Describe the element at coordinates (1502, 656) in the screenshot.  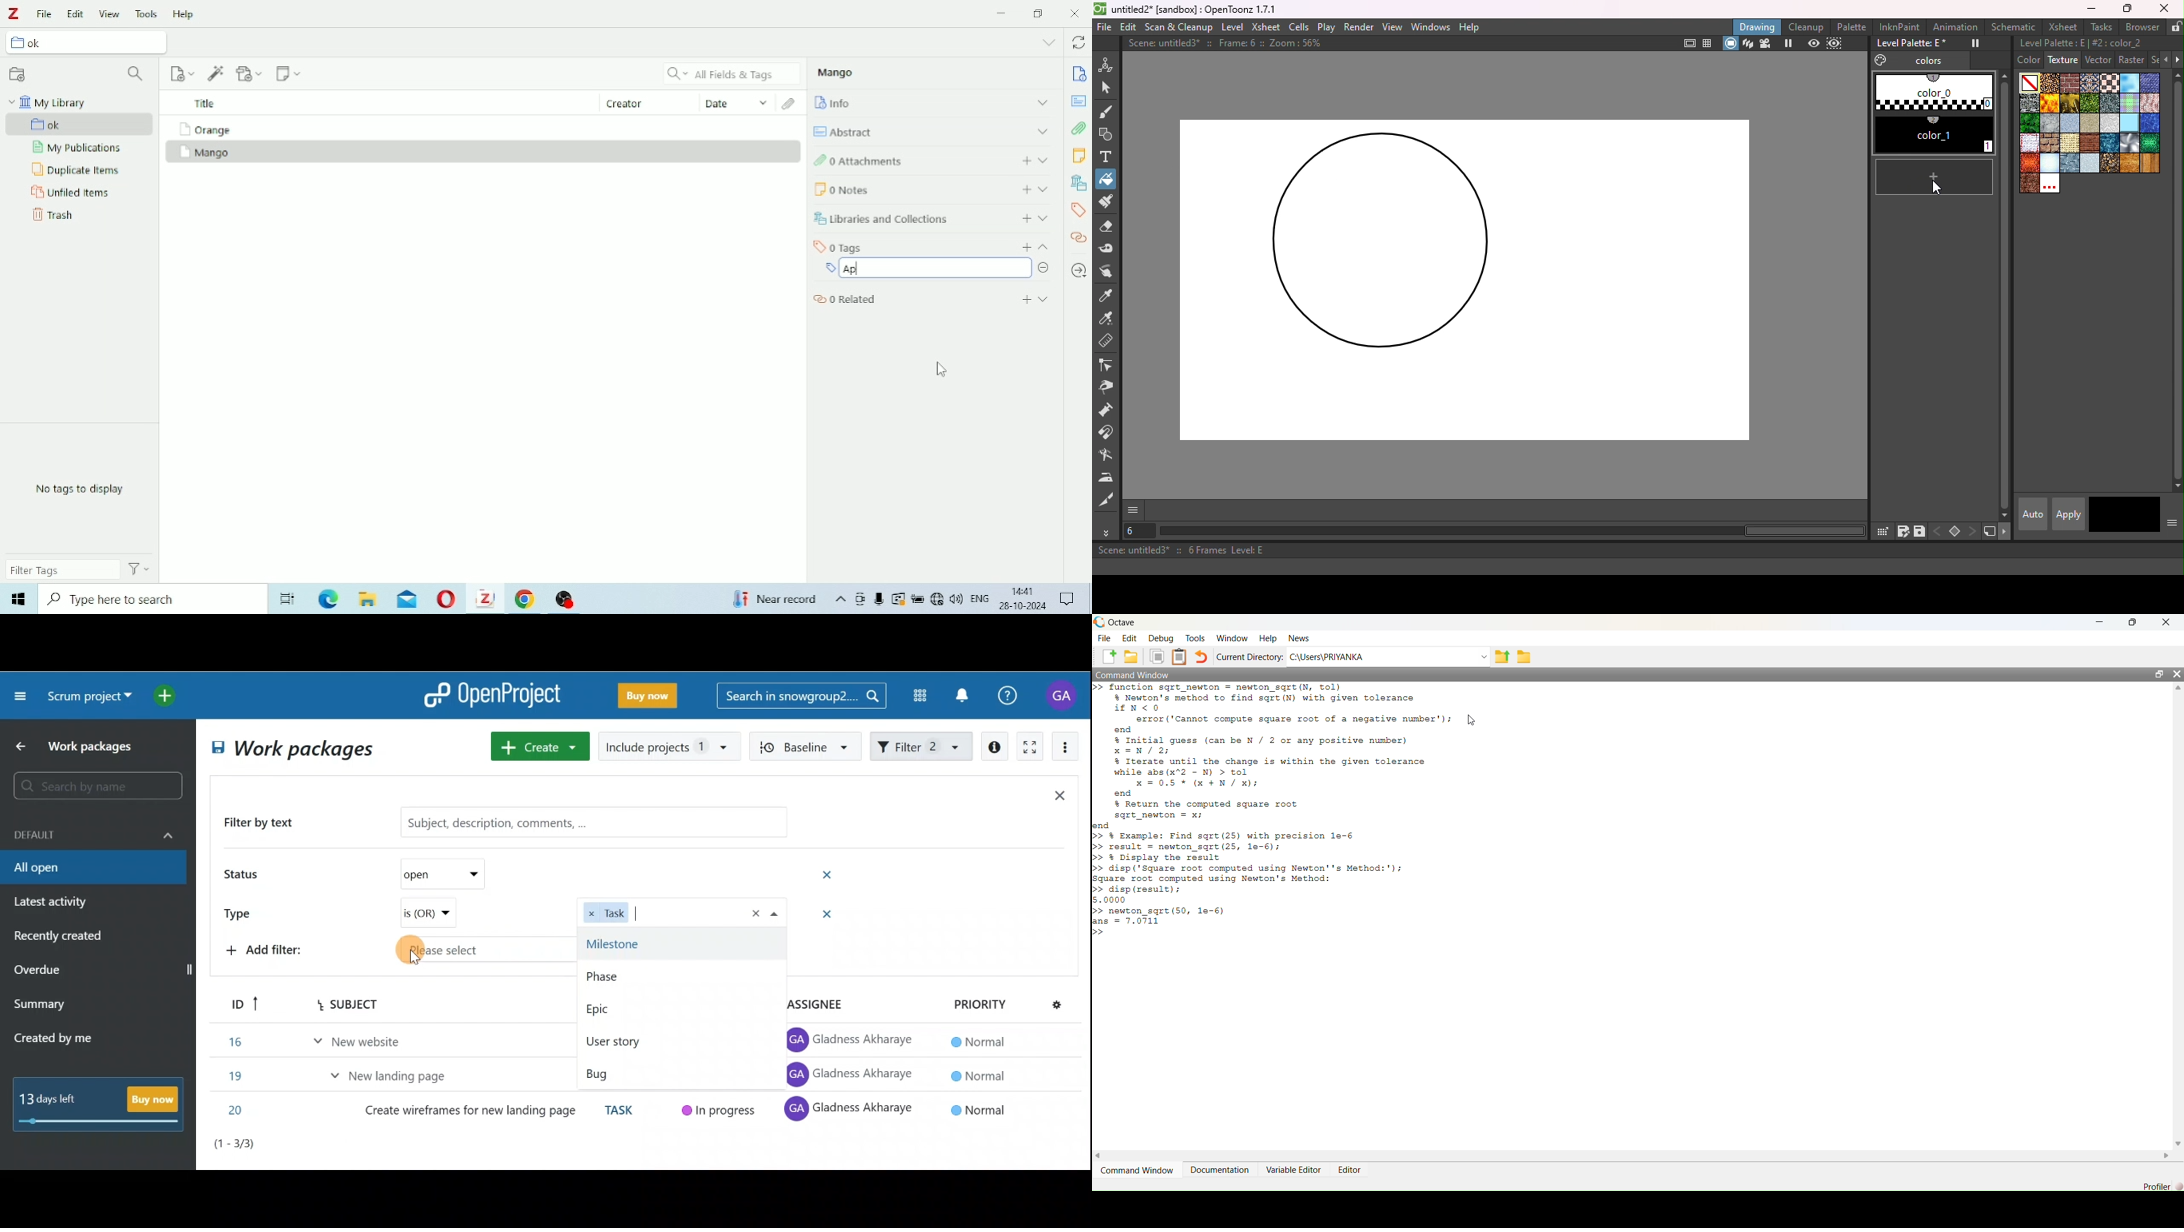
I see `one directory up` at that location.